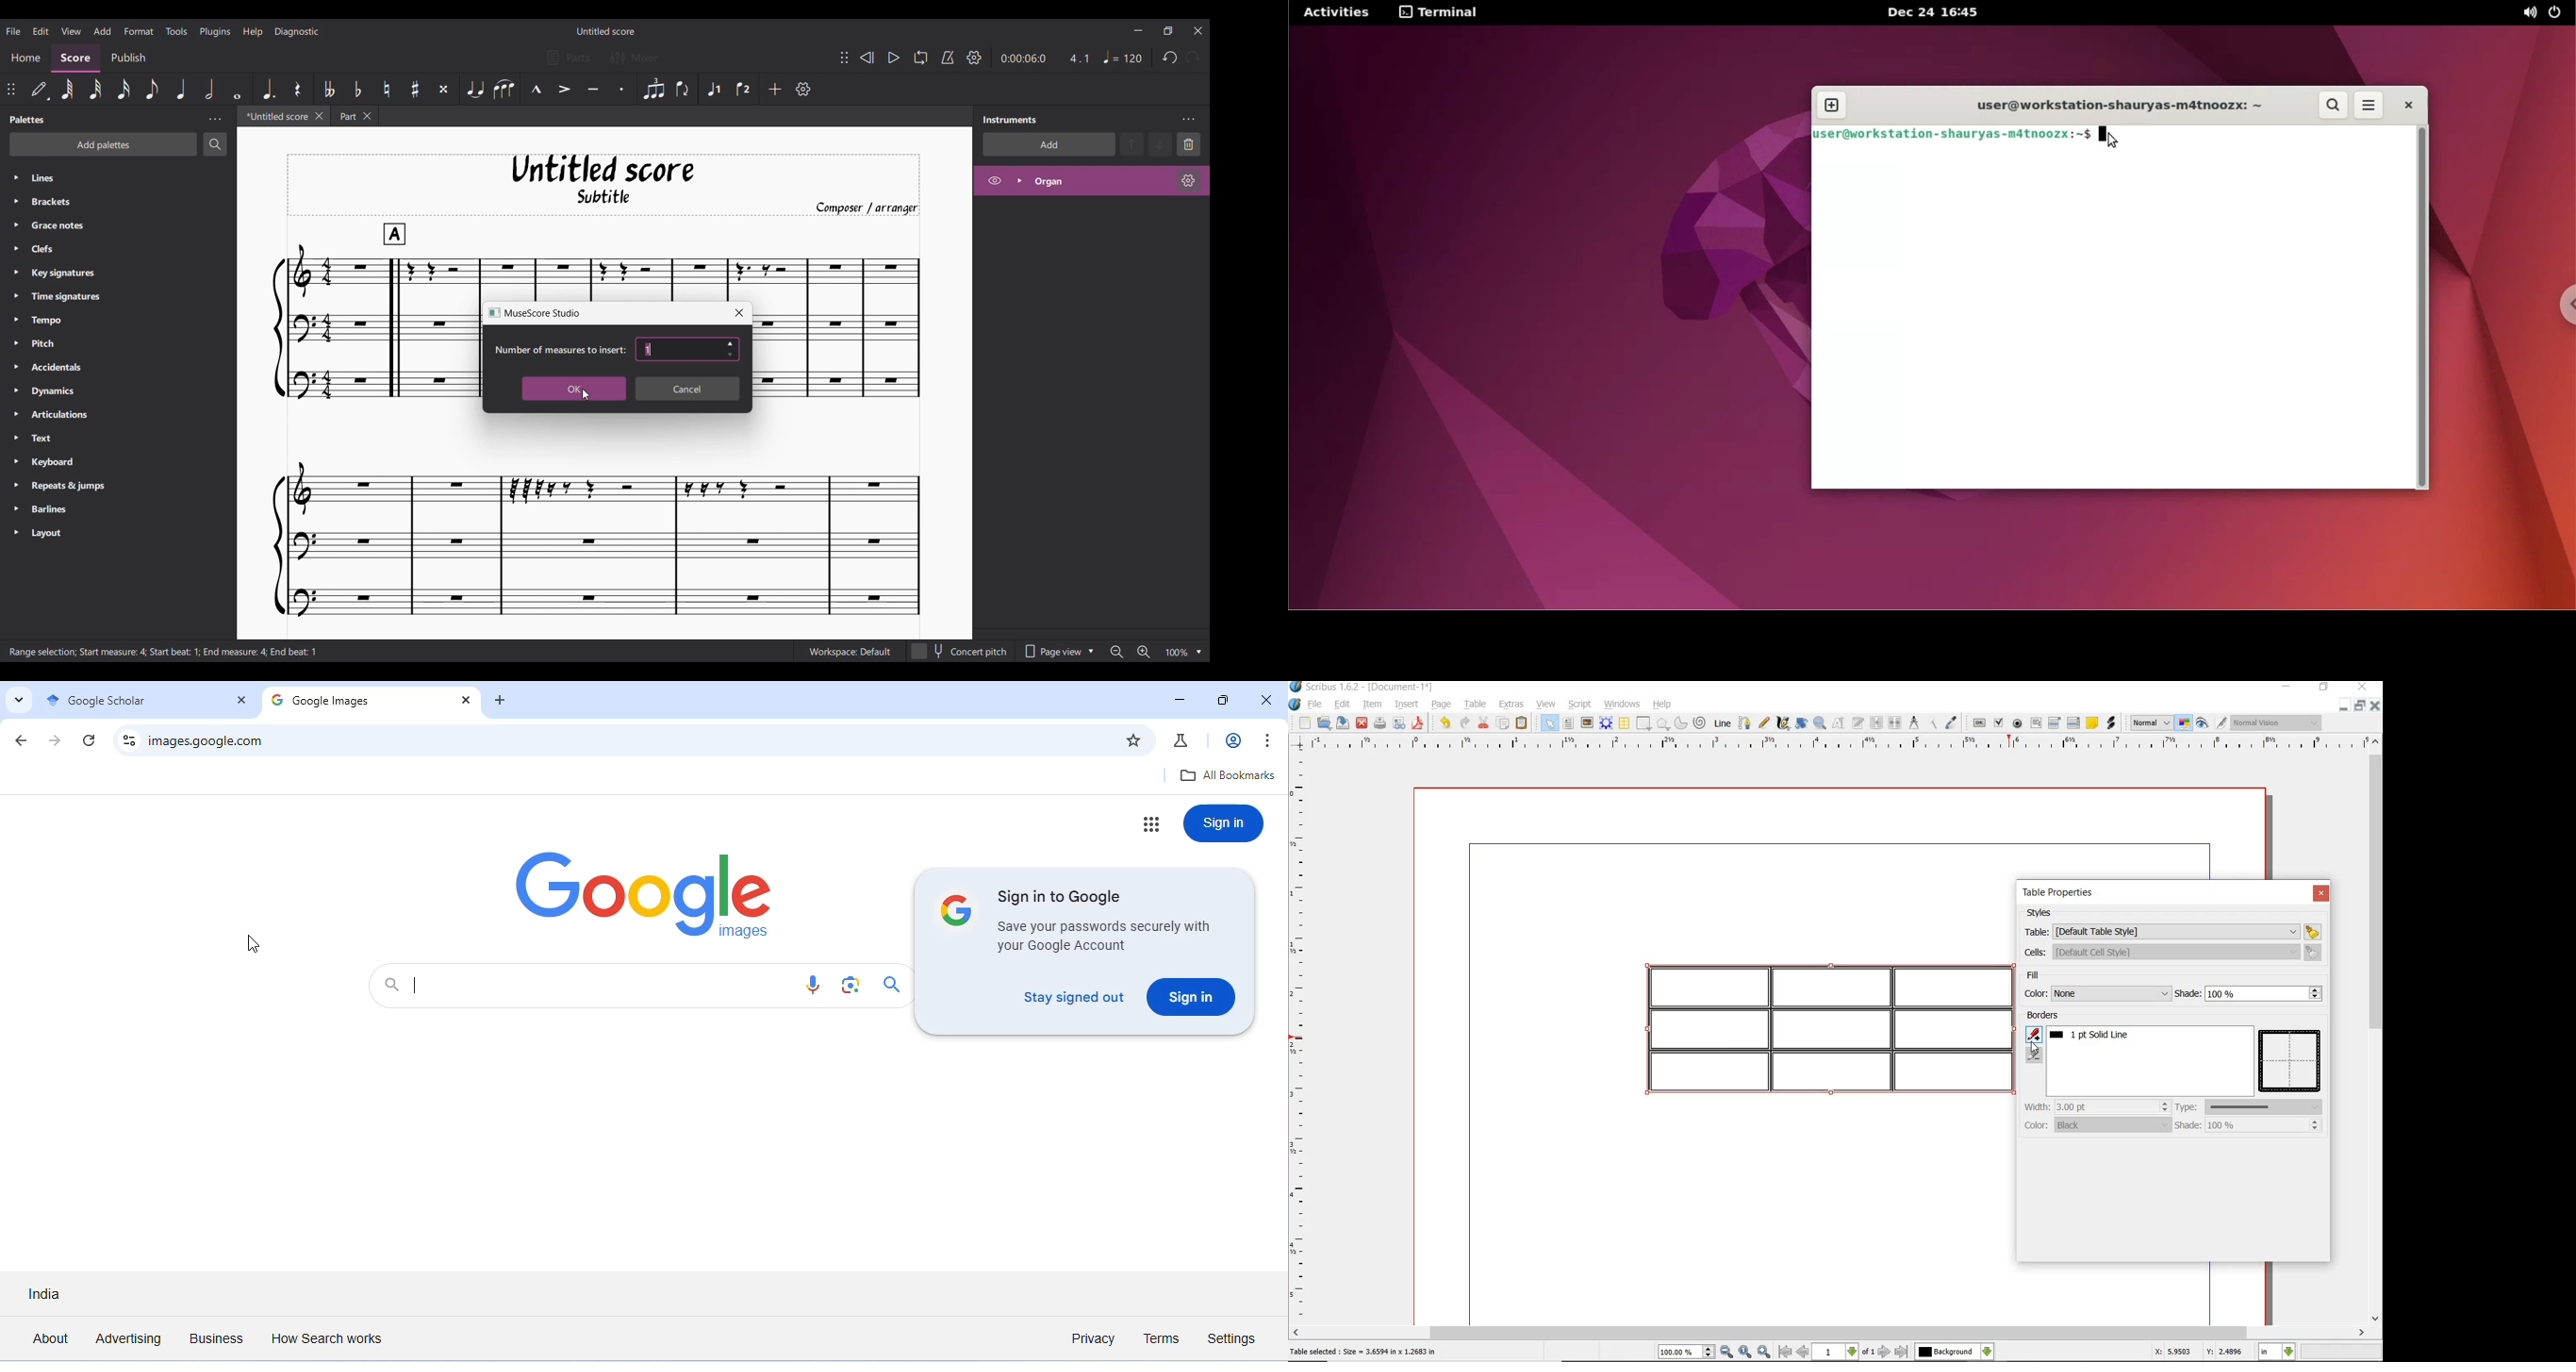 Image resolution: width=2576 pixels, height=1372 pixels. Describe the element at coordinates (1844, 1352) in the screenshot. I see `select current page` at that location.